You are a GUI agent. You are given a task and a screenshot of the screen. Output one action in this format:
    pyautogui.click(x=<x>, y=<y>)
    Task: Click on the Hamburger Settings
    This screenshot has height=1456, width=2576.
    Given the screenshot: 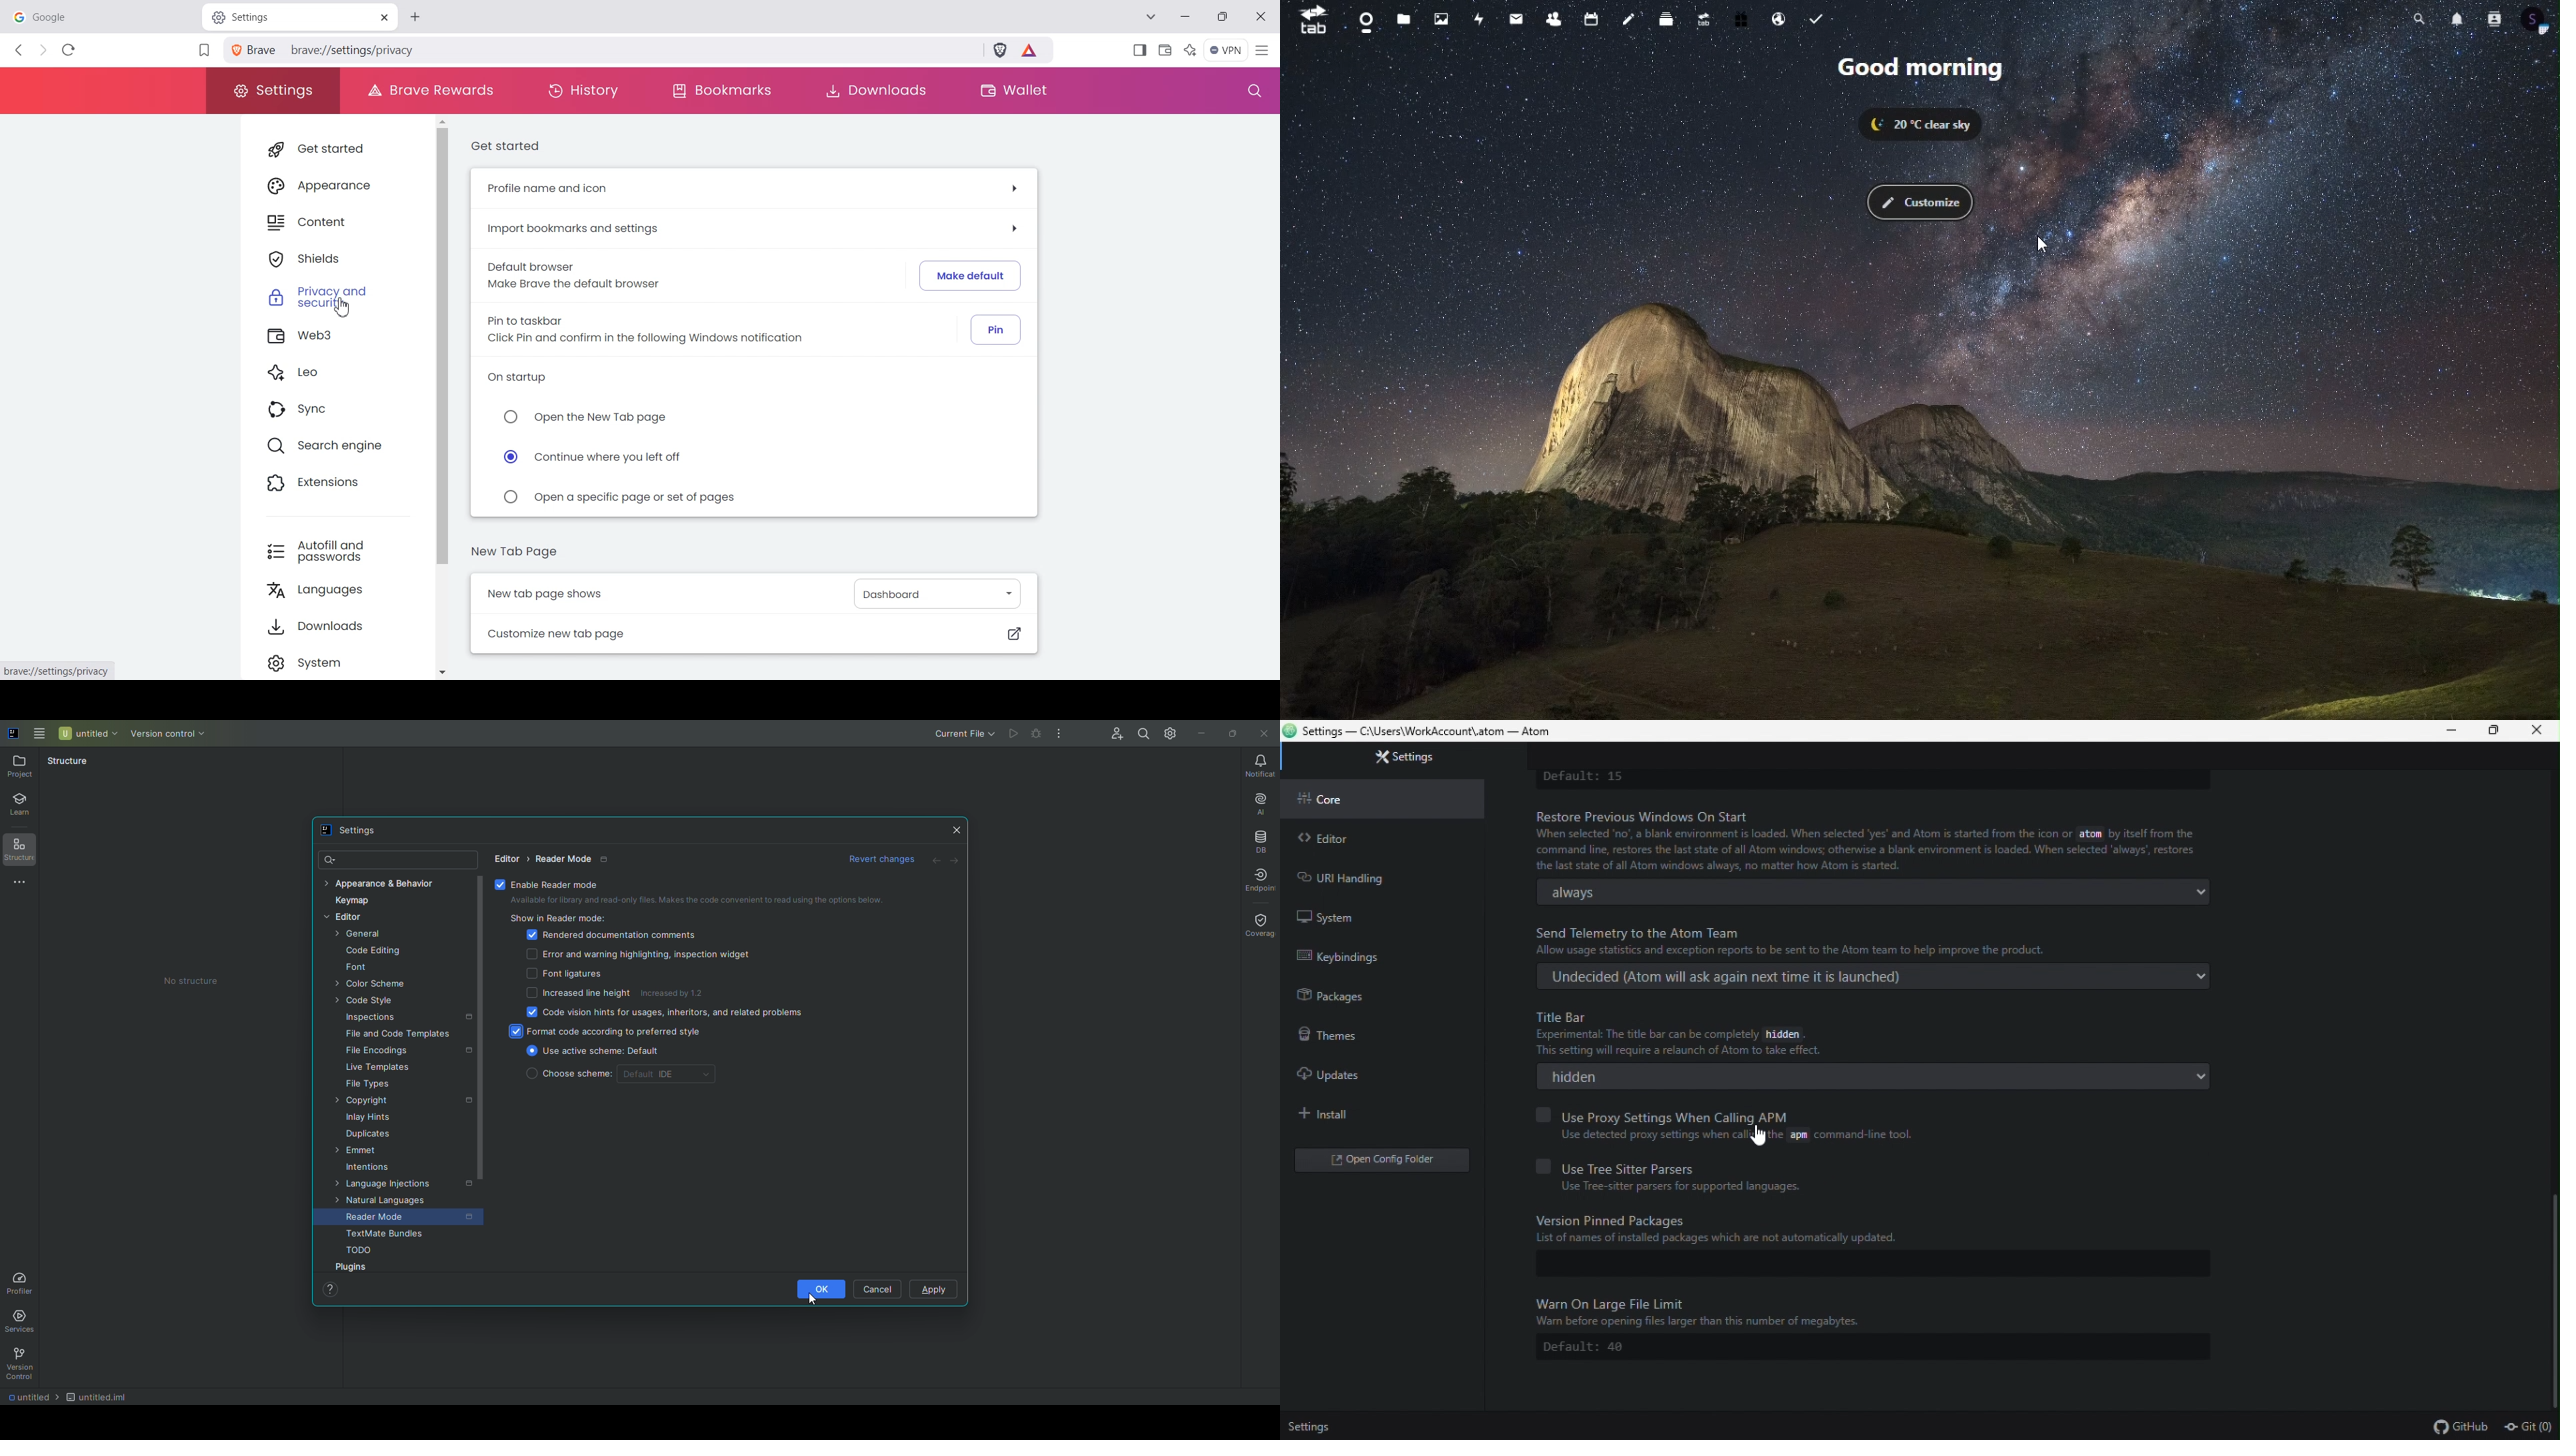 What is the action you would take?
    pyautogui.click(x=1265, y=49)
    